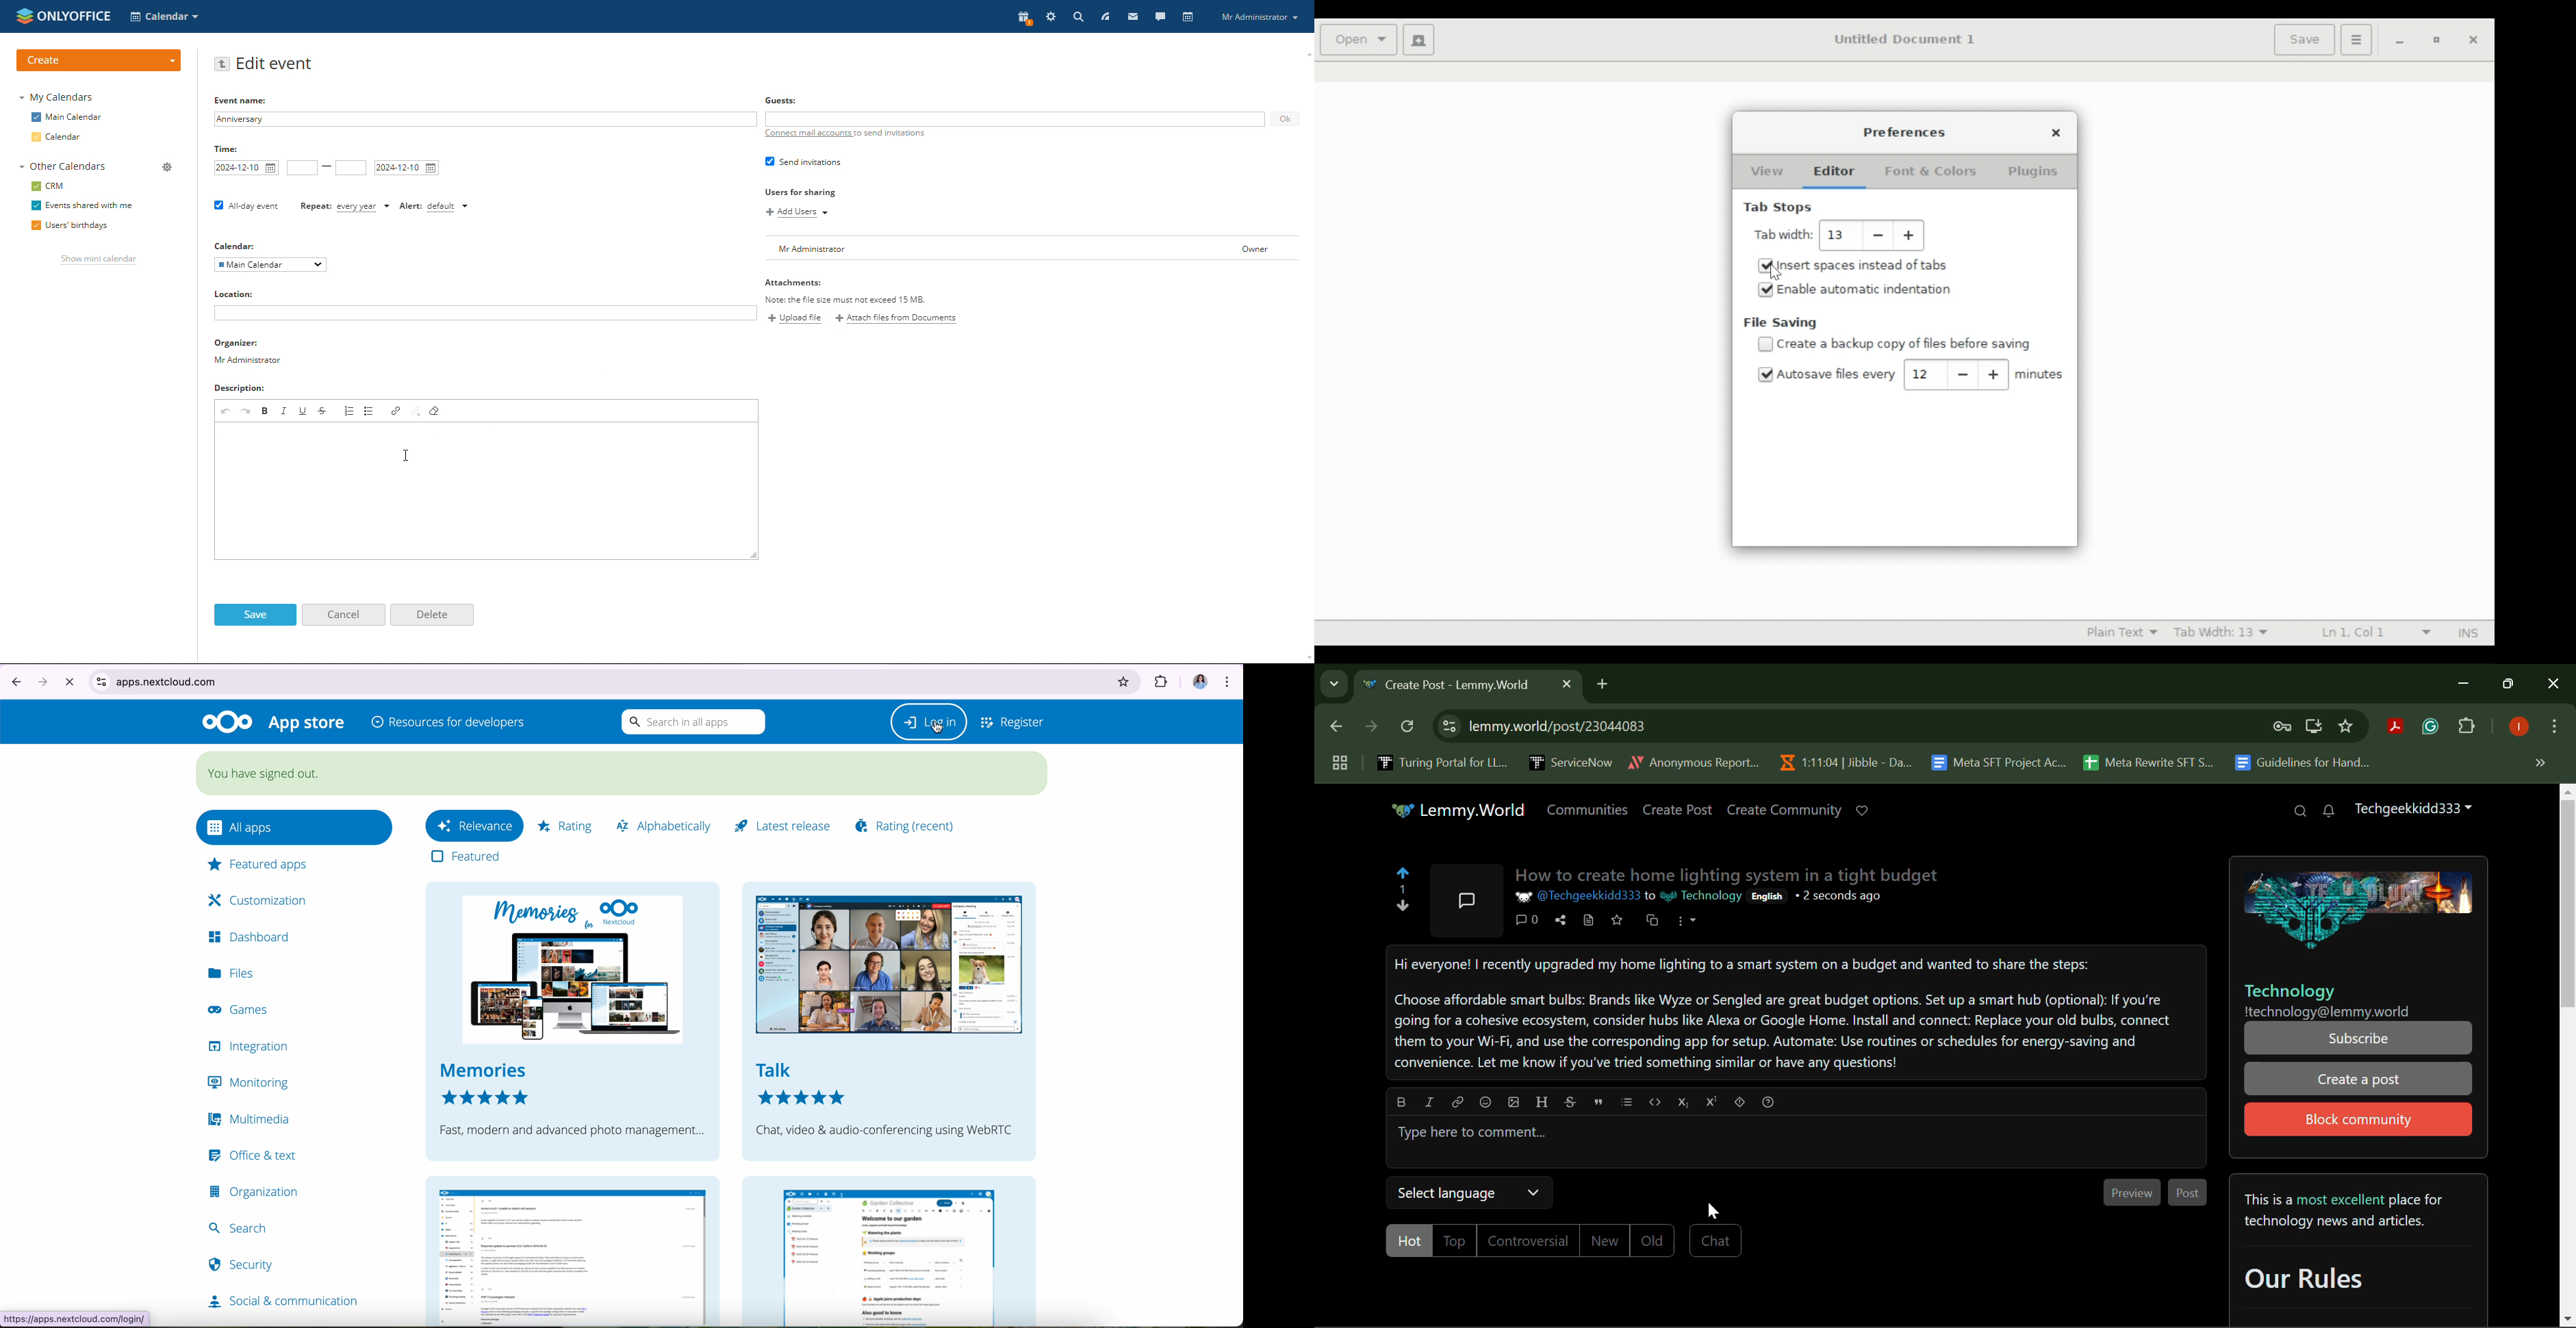 The height and width of the screenshot is (1344, 2576). What do you see at coordinates (297, 769) in the screenshot?
I see `You have been signed out.` at bounding box center [297, 769].